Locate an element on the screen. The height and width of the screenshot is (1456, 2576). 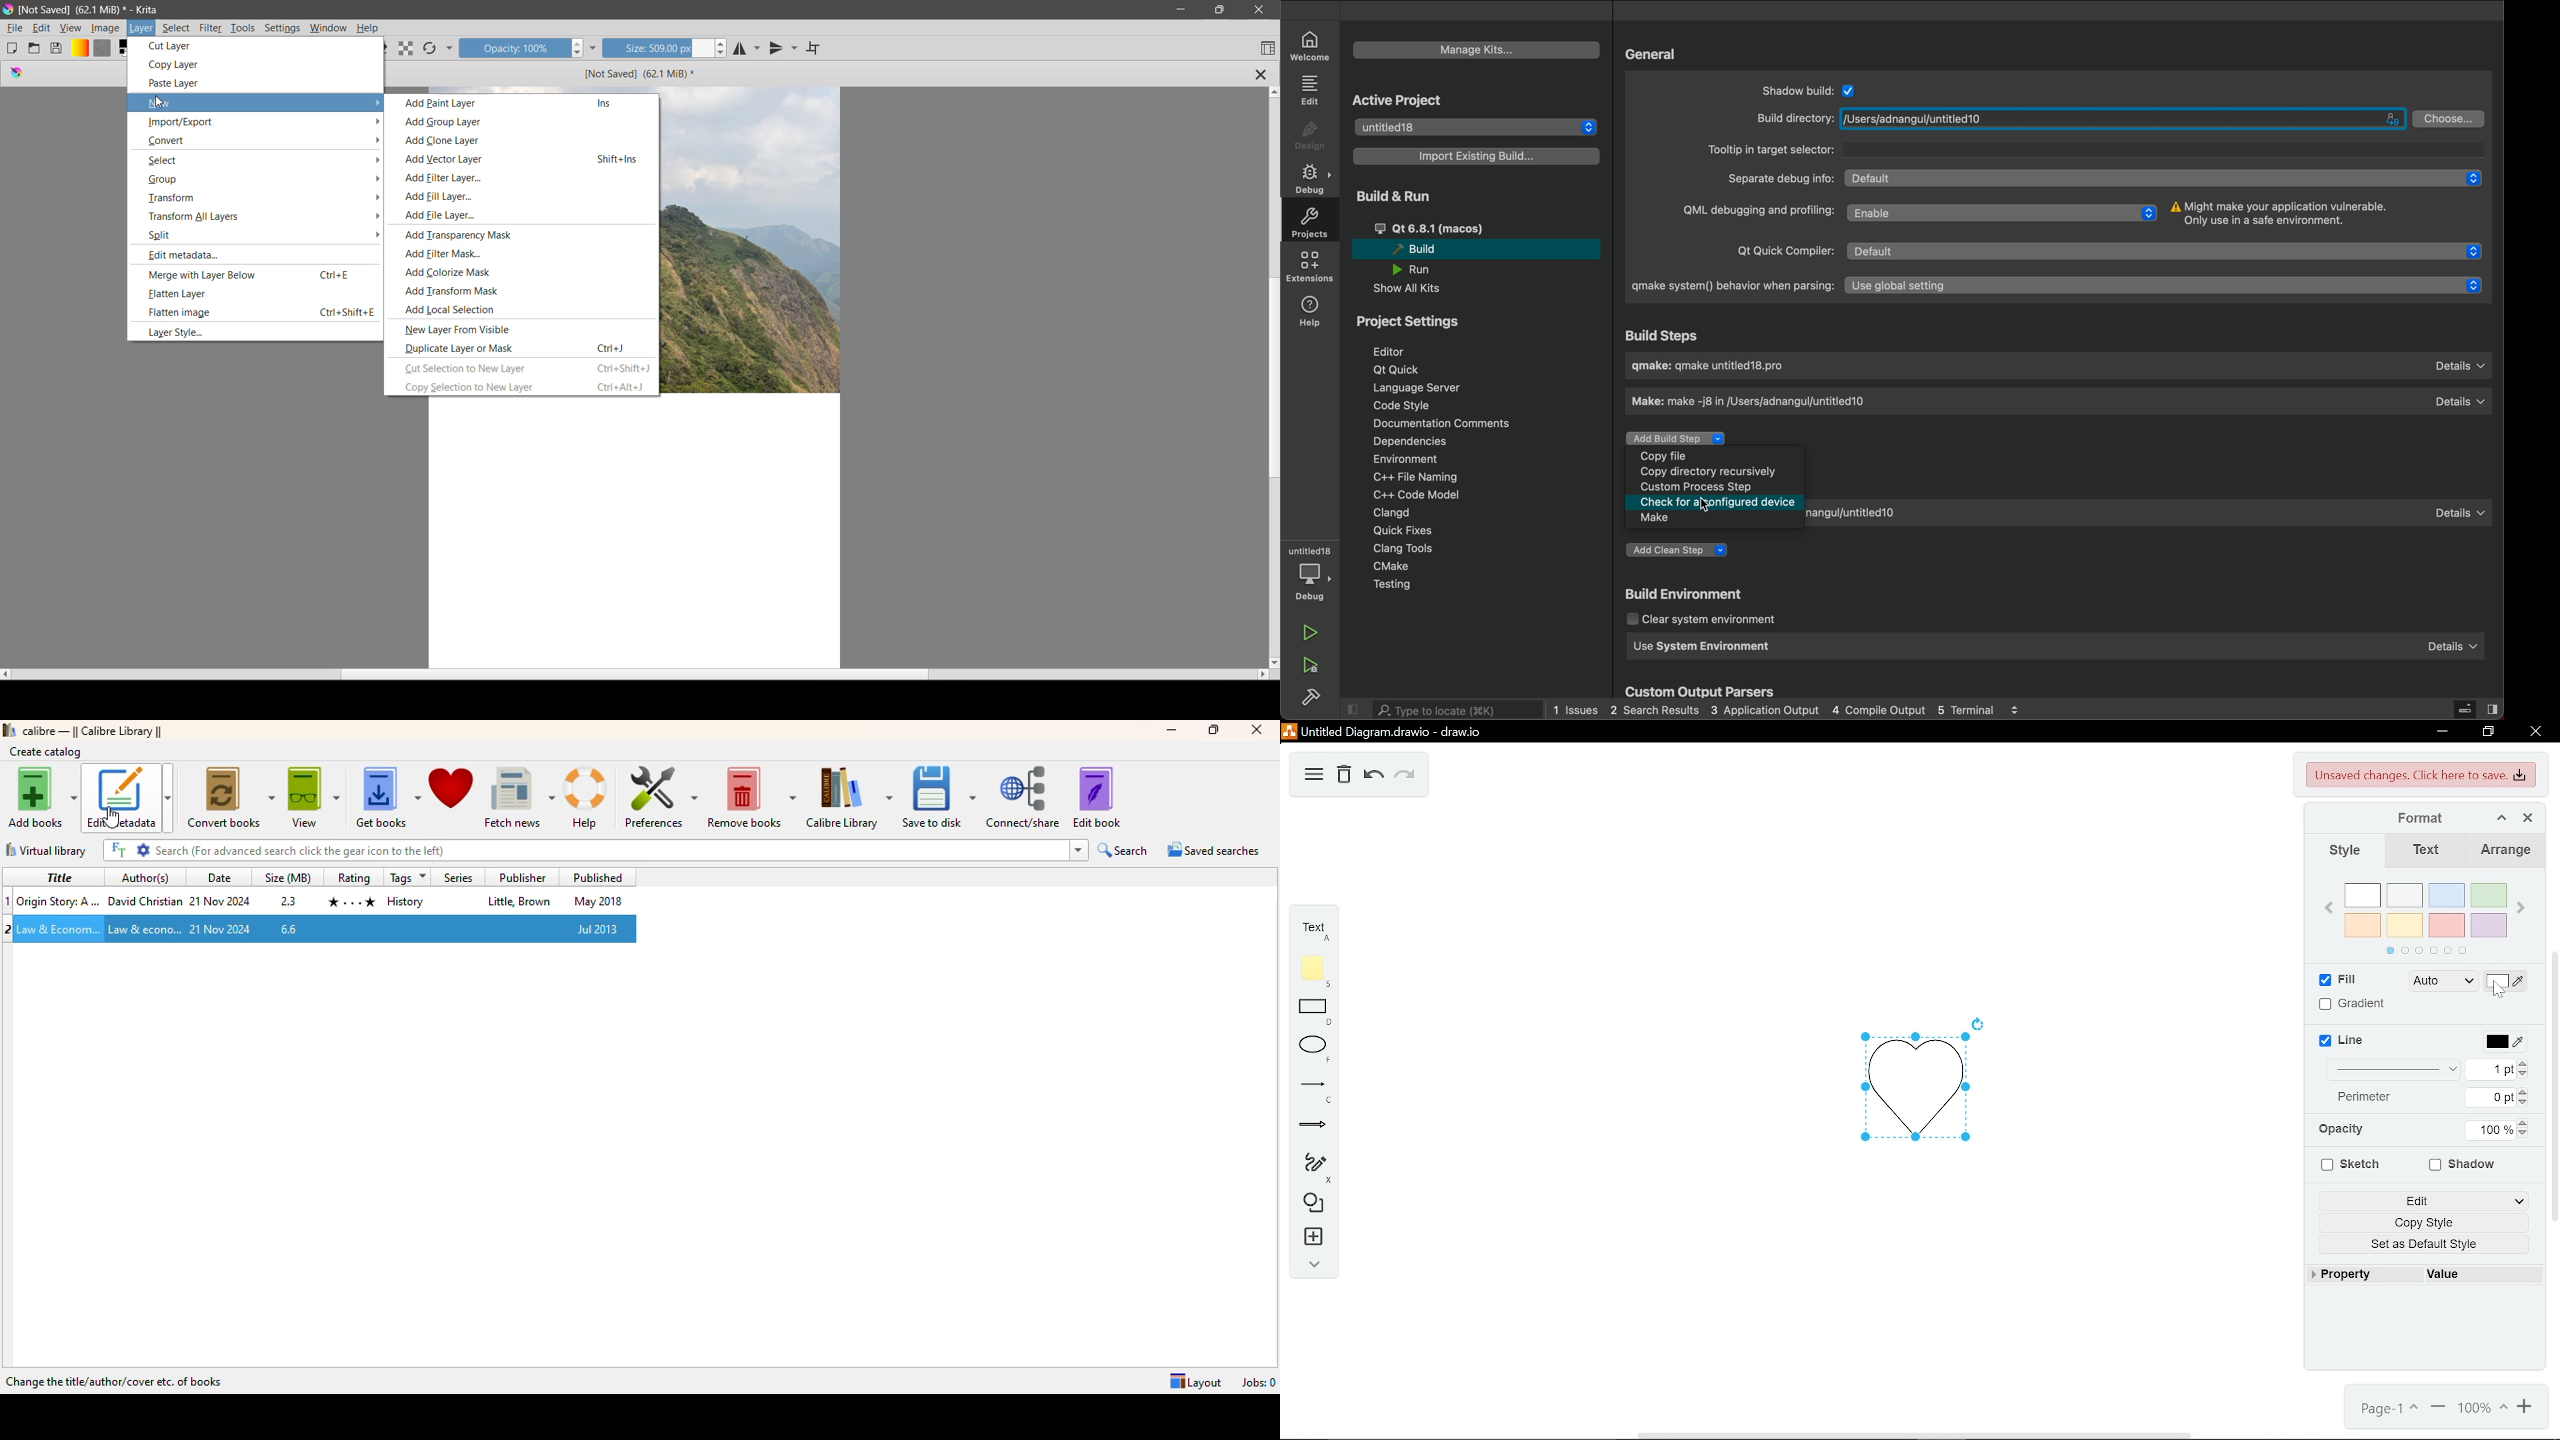
cursor is located at coordinates (161, 102).